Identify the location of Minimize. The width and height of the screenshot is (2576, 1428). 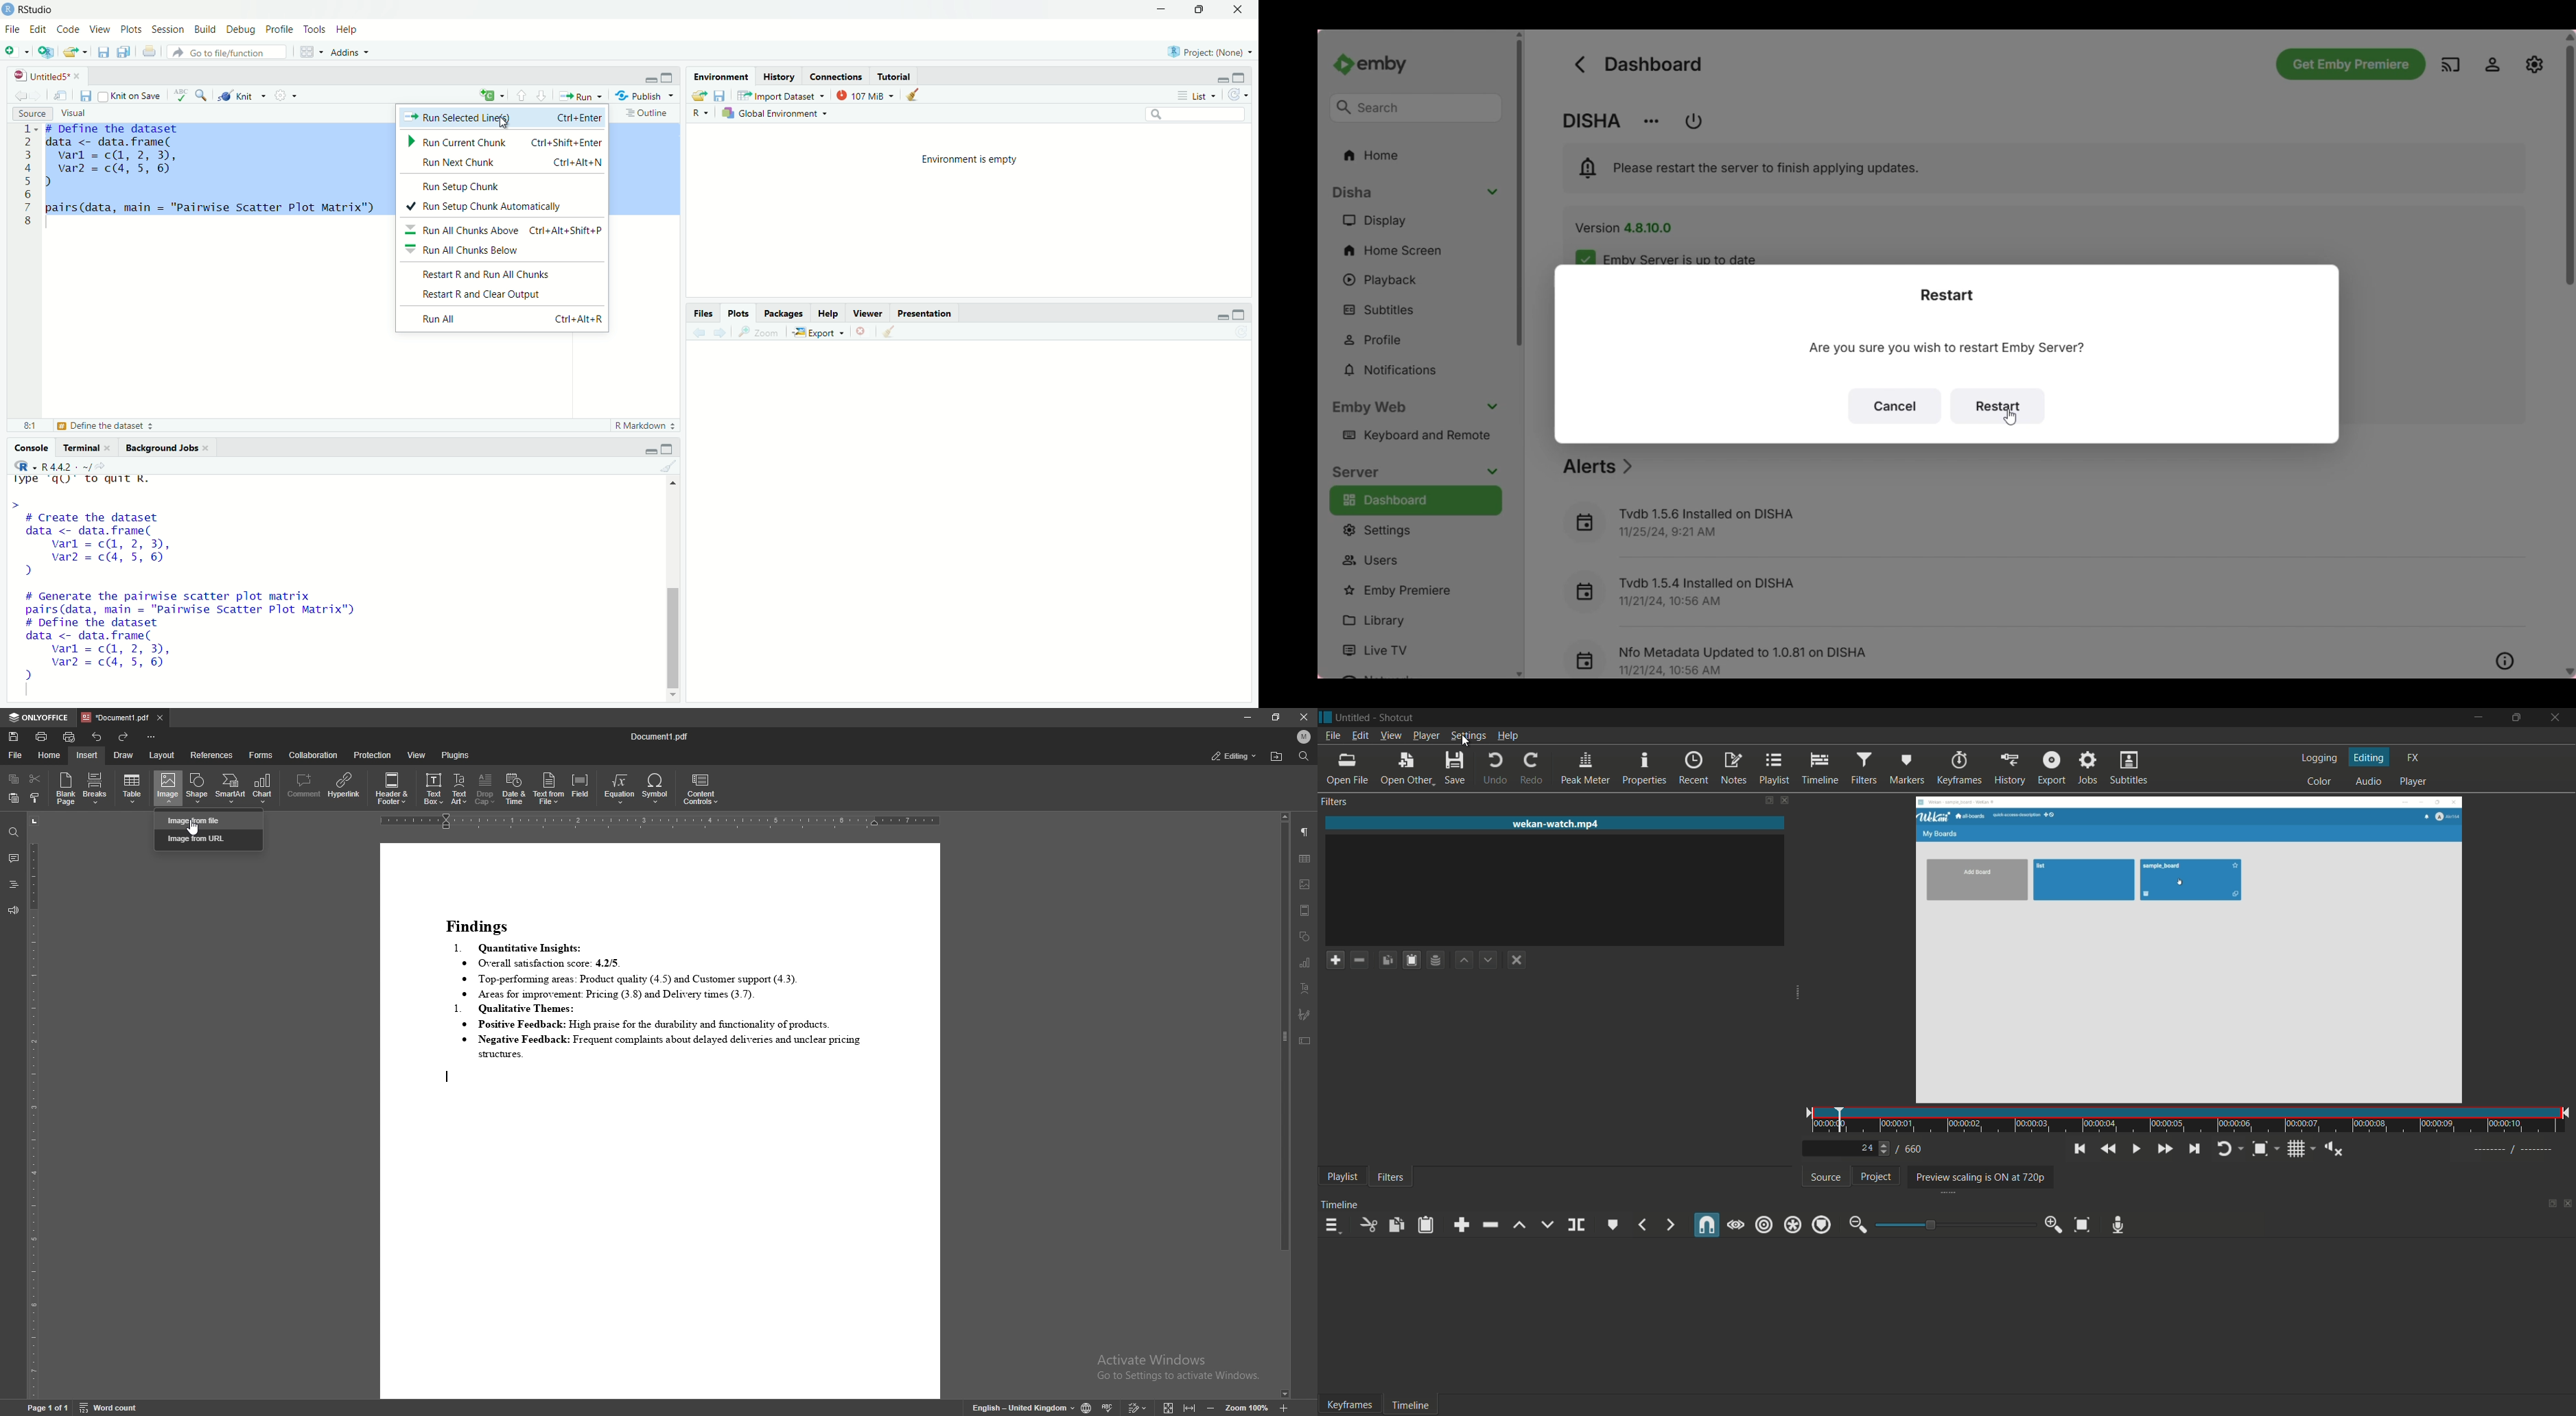
(650, 450).